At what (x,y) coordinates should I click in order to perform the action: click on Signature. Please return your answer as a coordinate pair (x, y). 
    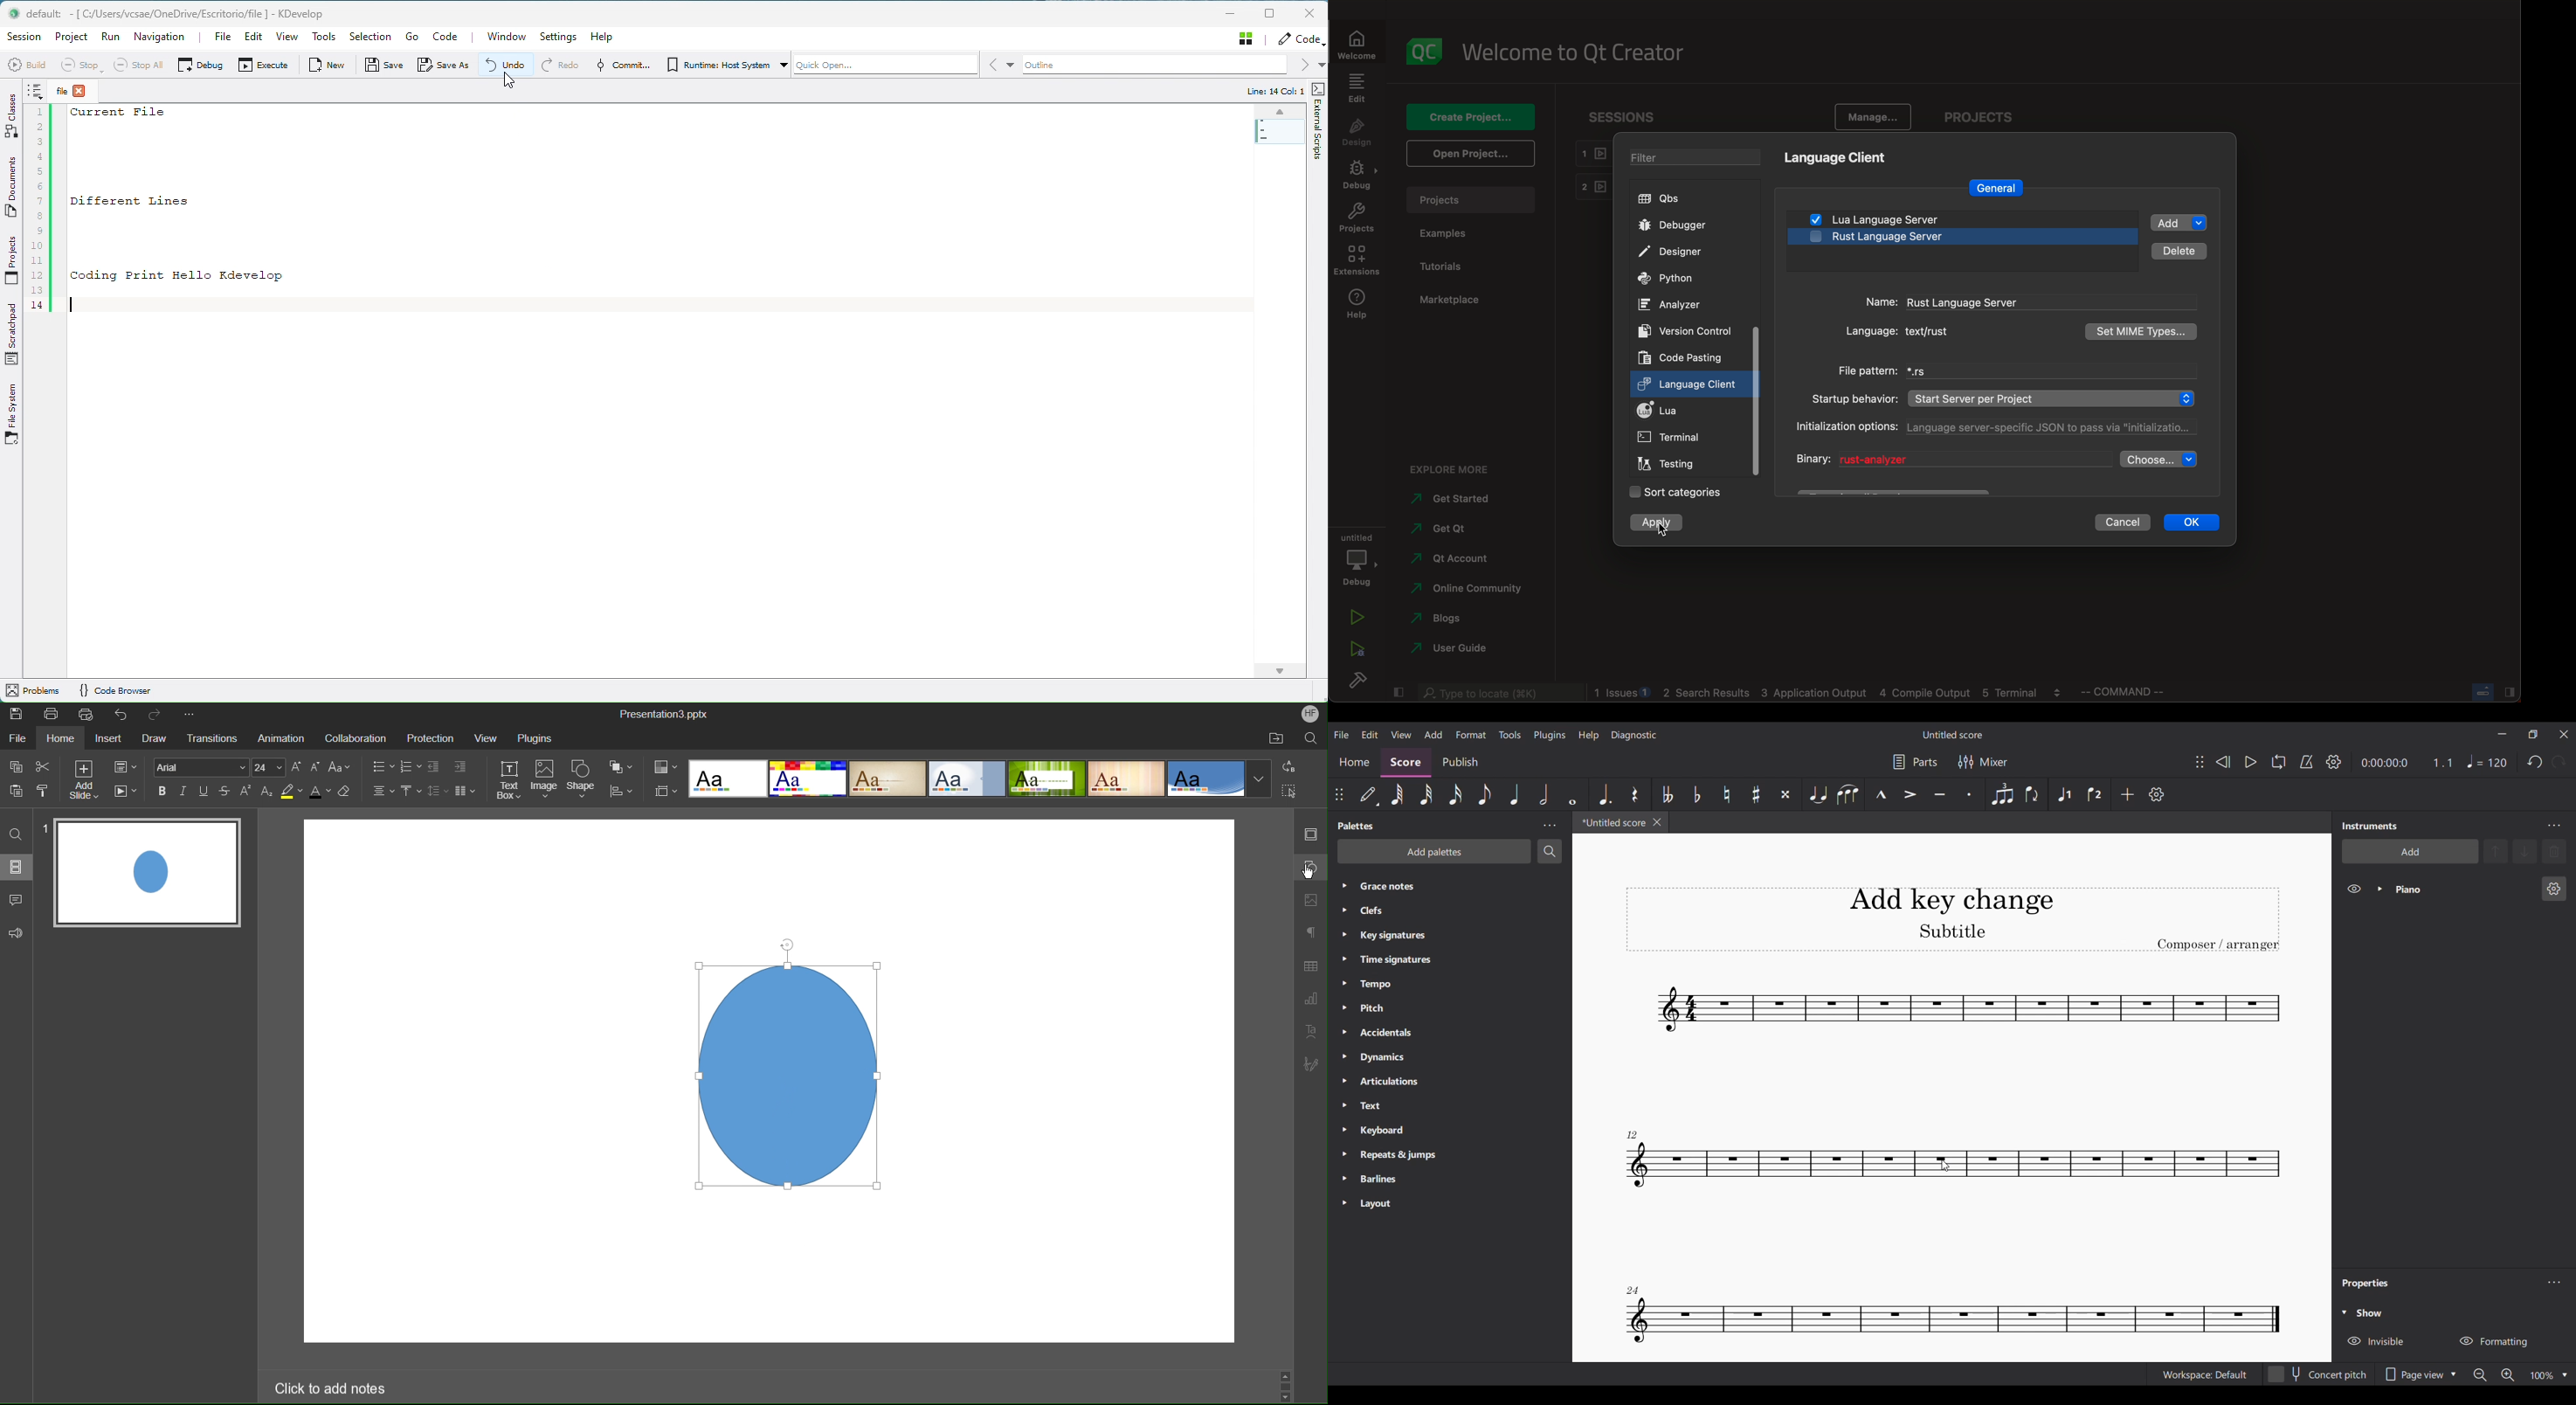
    Looking at the image, I should click on (1312, 1064).